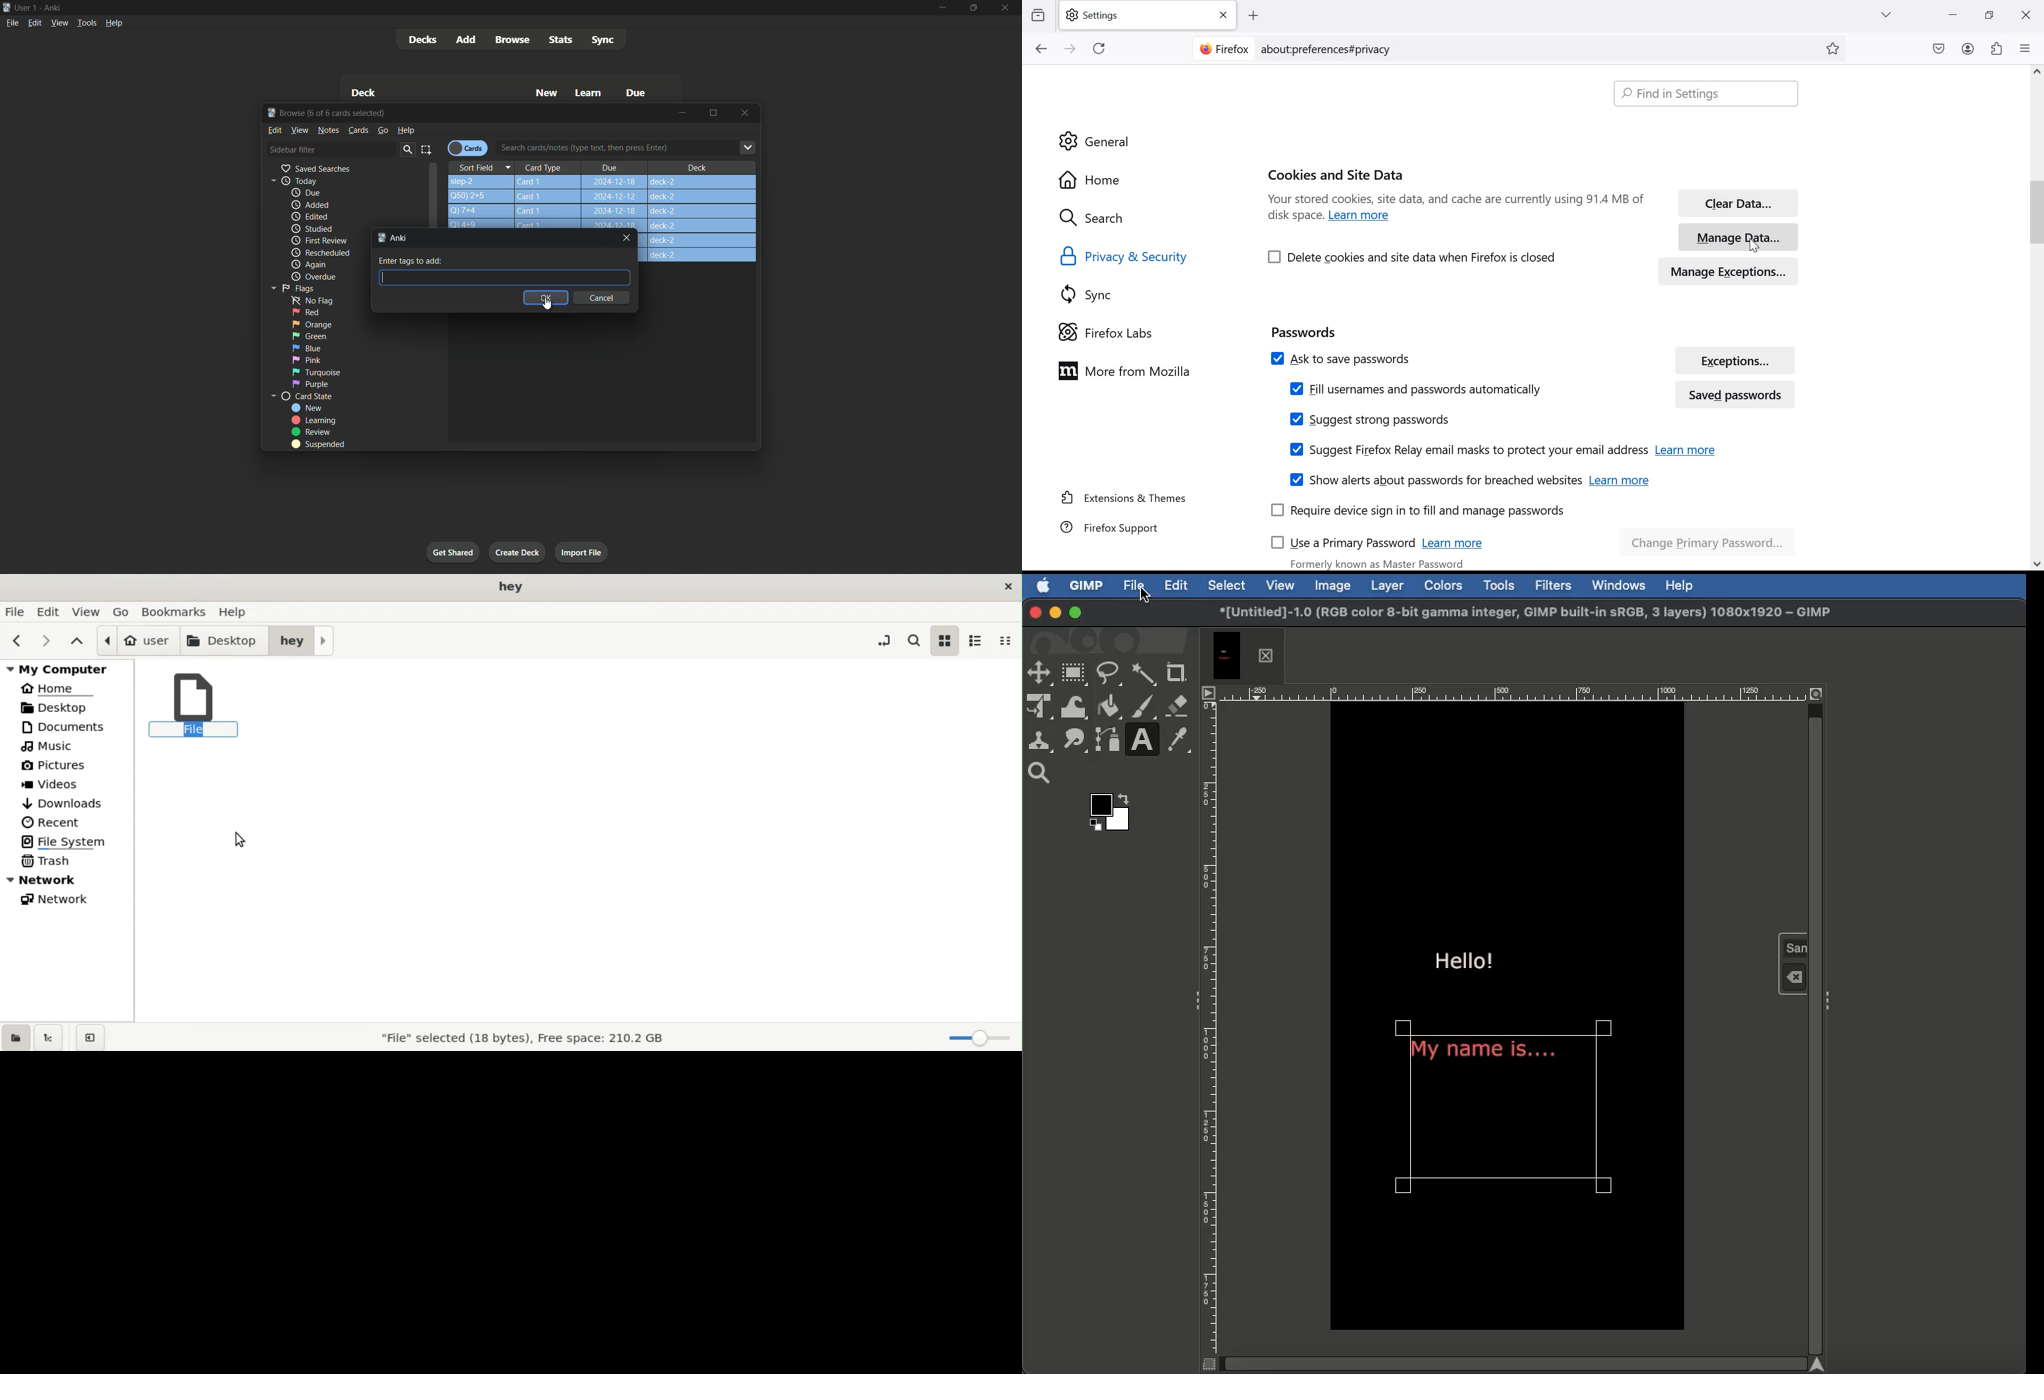  Describe the element at coordinates (307, 408) in the screenshot. I see `new` at that location.